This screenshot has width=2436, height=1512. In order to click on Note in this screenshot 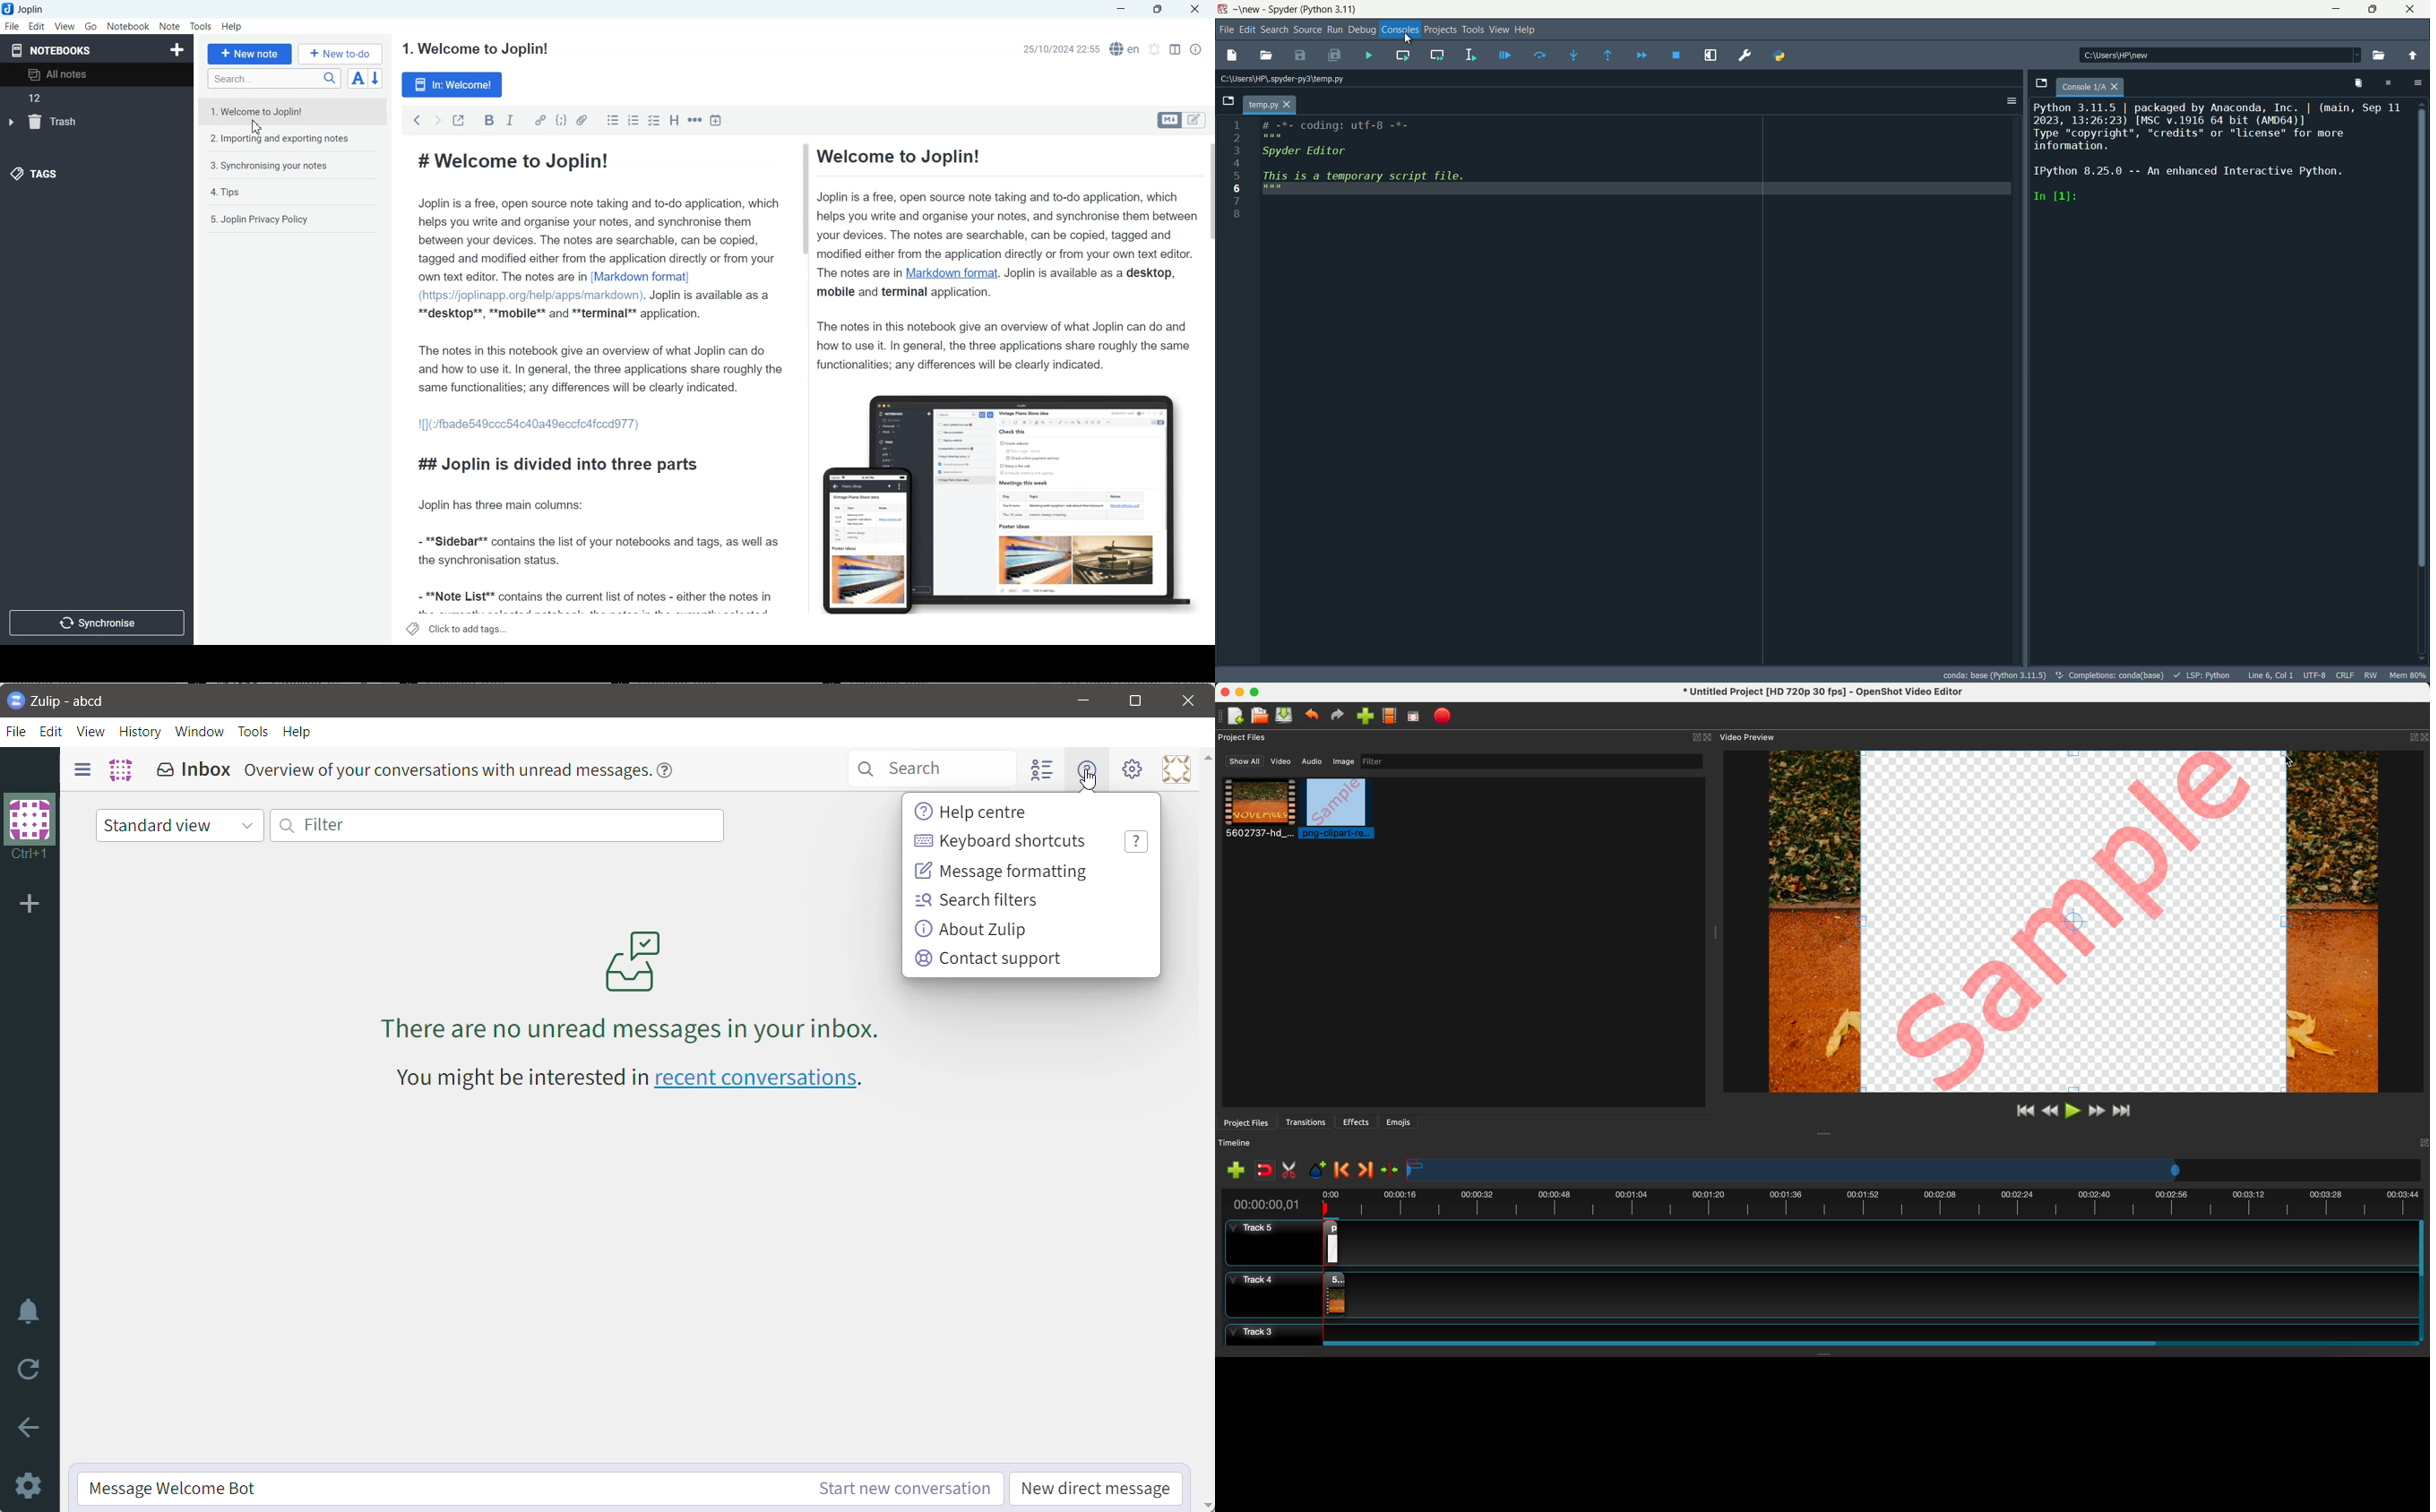, I will do `click(169, 27)`.